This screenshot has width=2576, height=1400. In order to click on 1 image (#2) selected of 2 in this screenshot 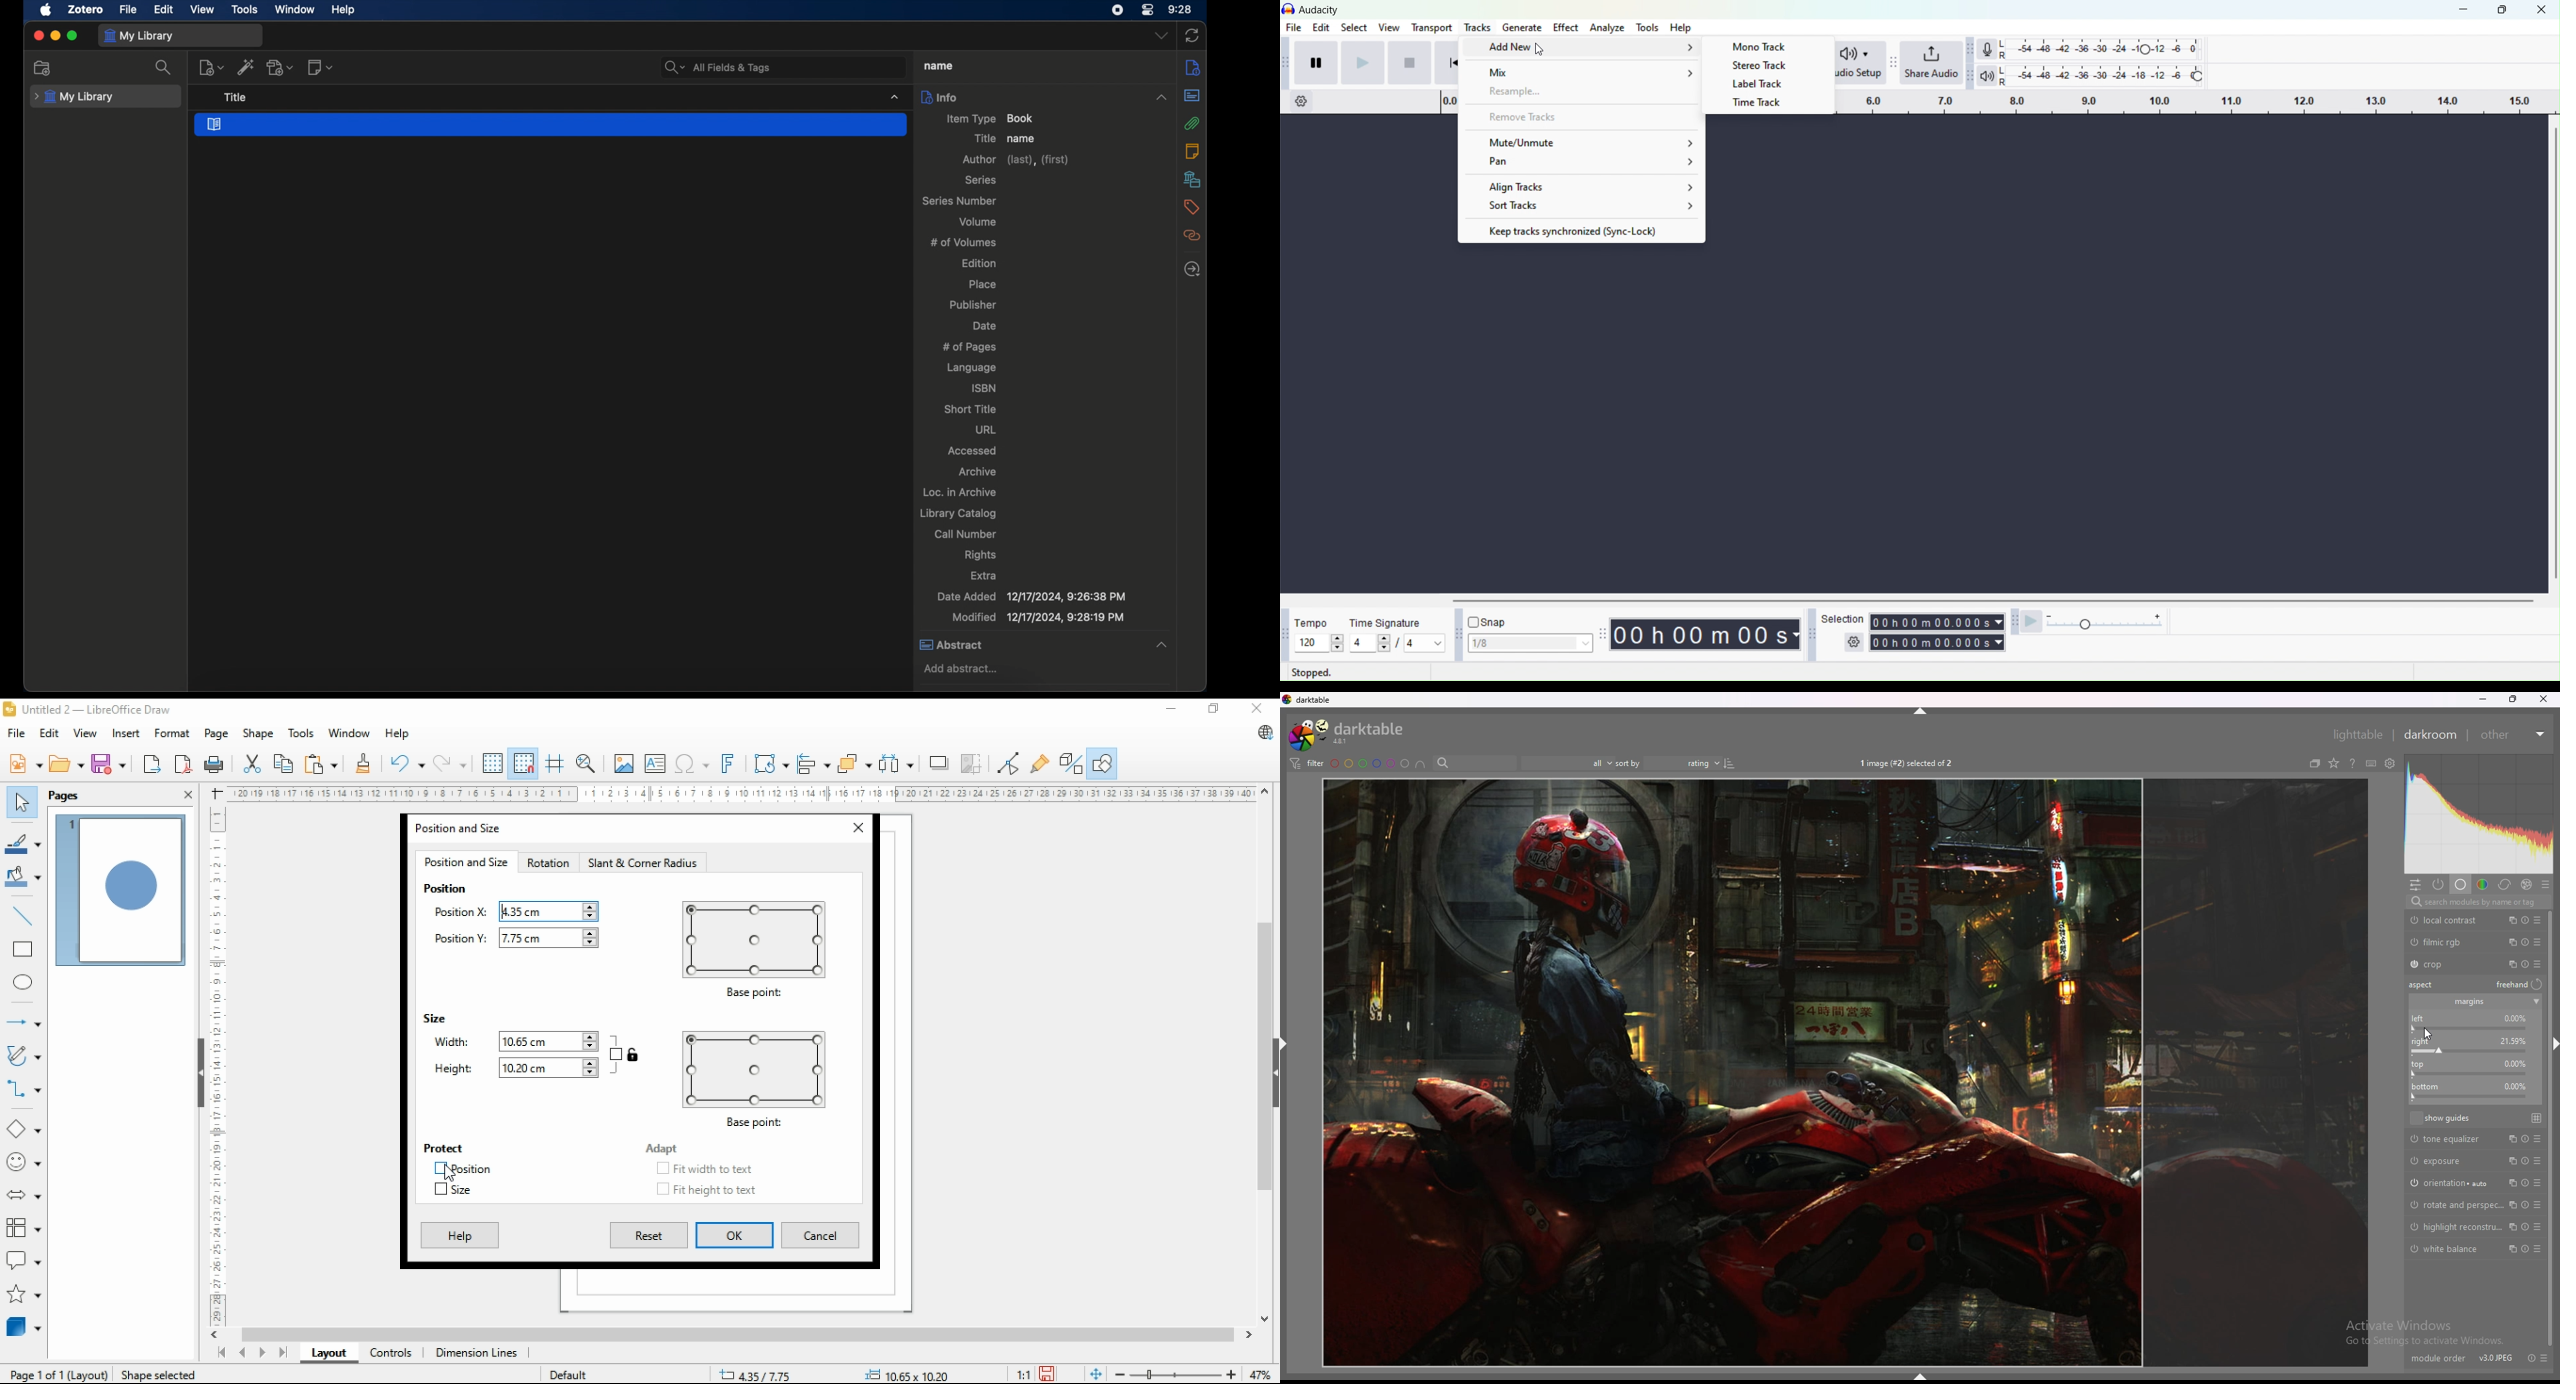, I will do `click(1908, 762)`.